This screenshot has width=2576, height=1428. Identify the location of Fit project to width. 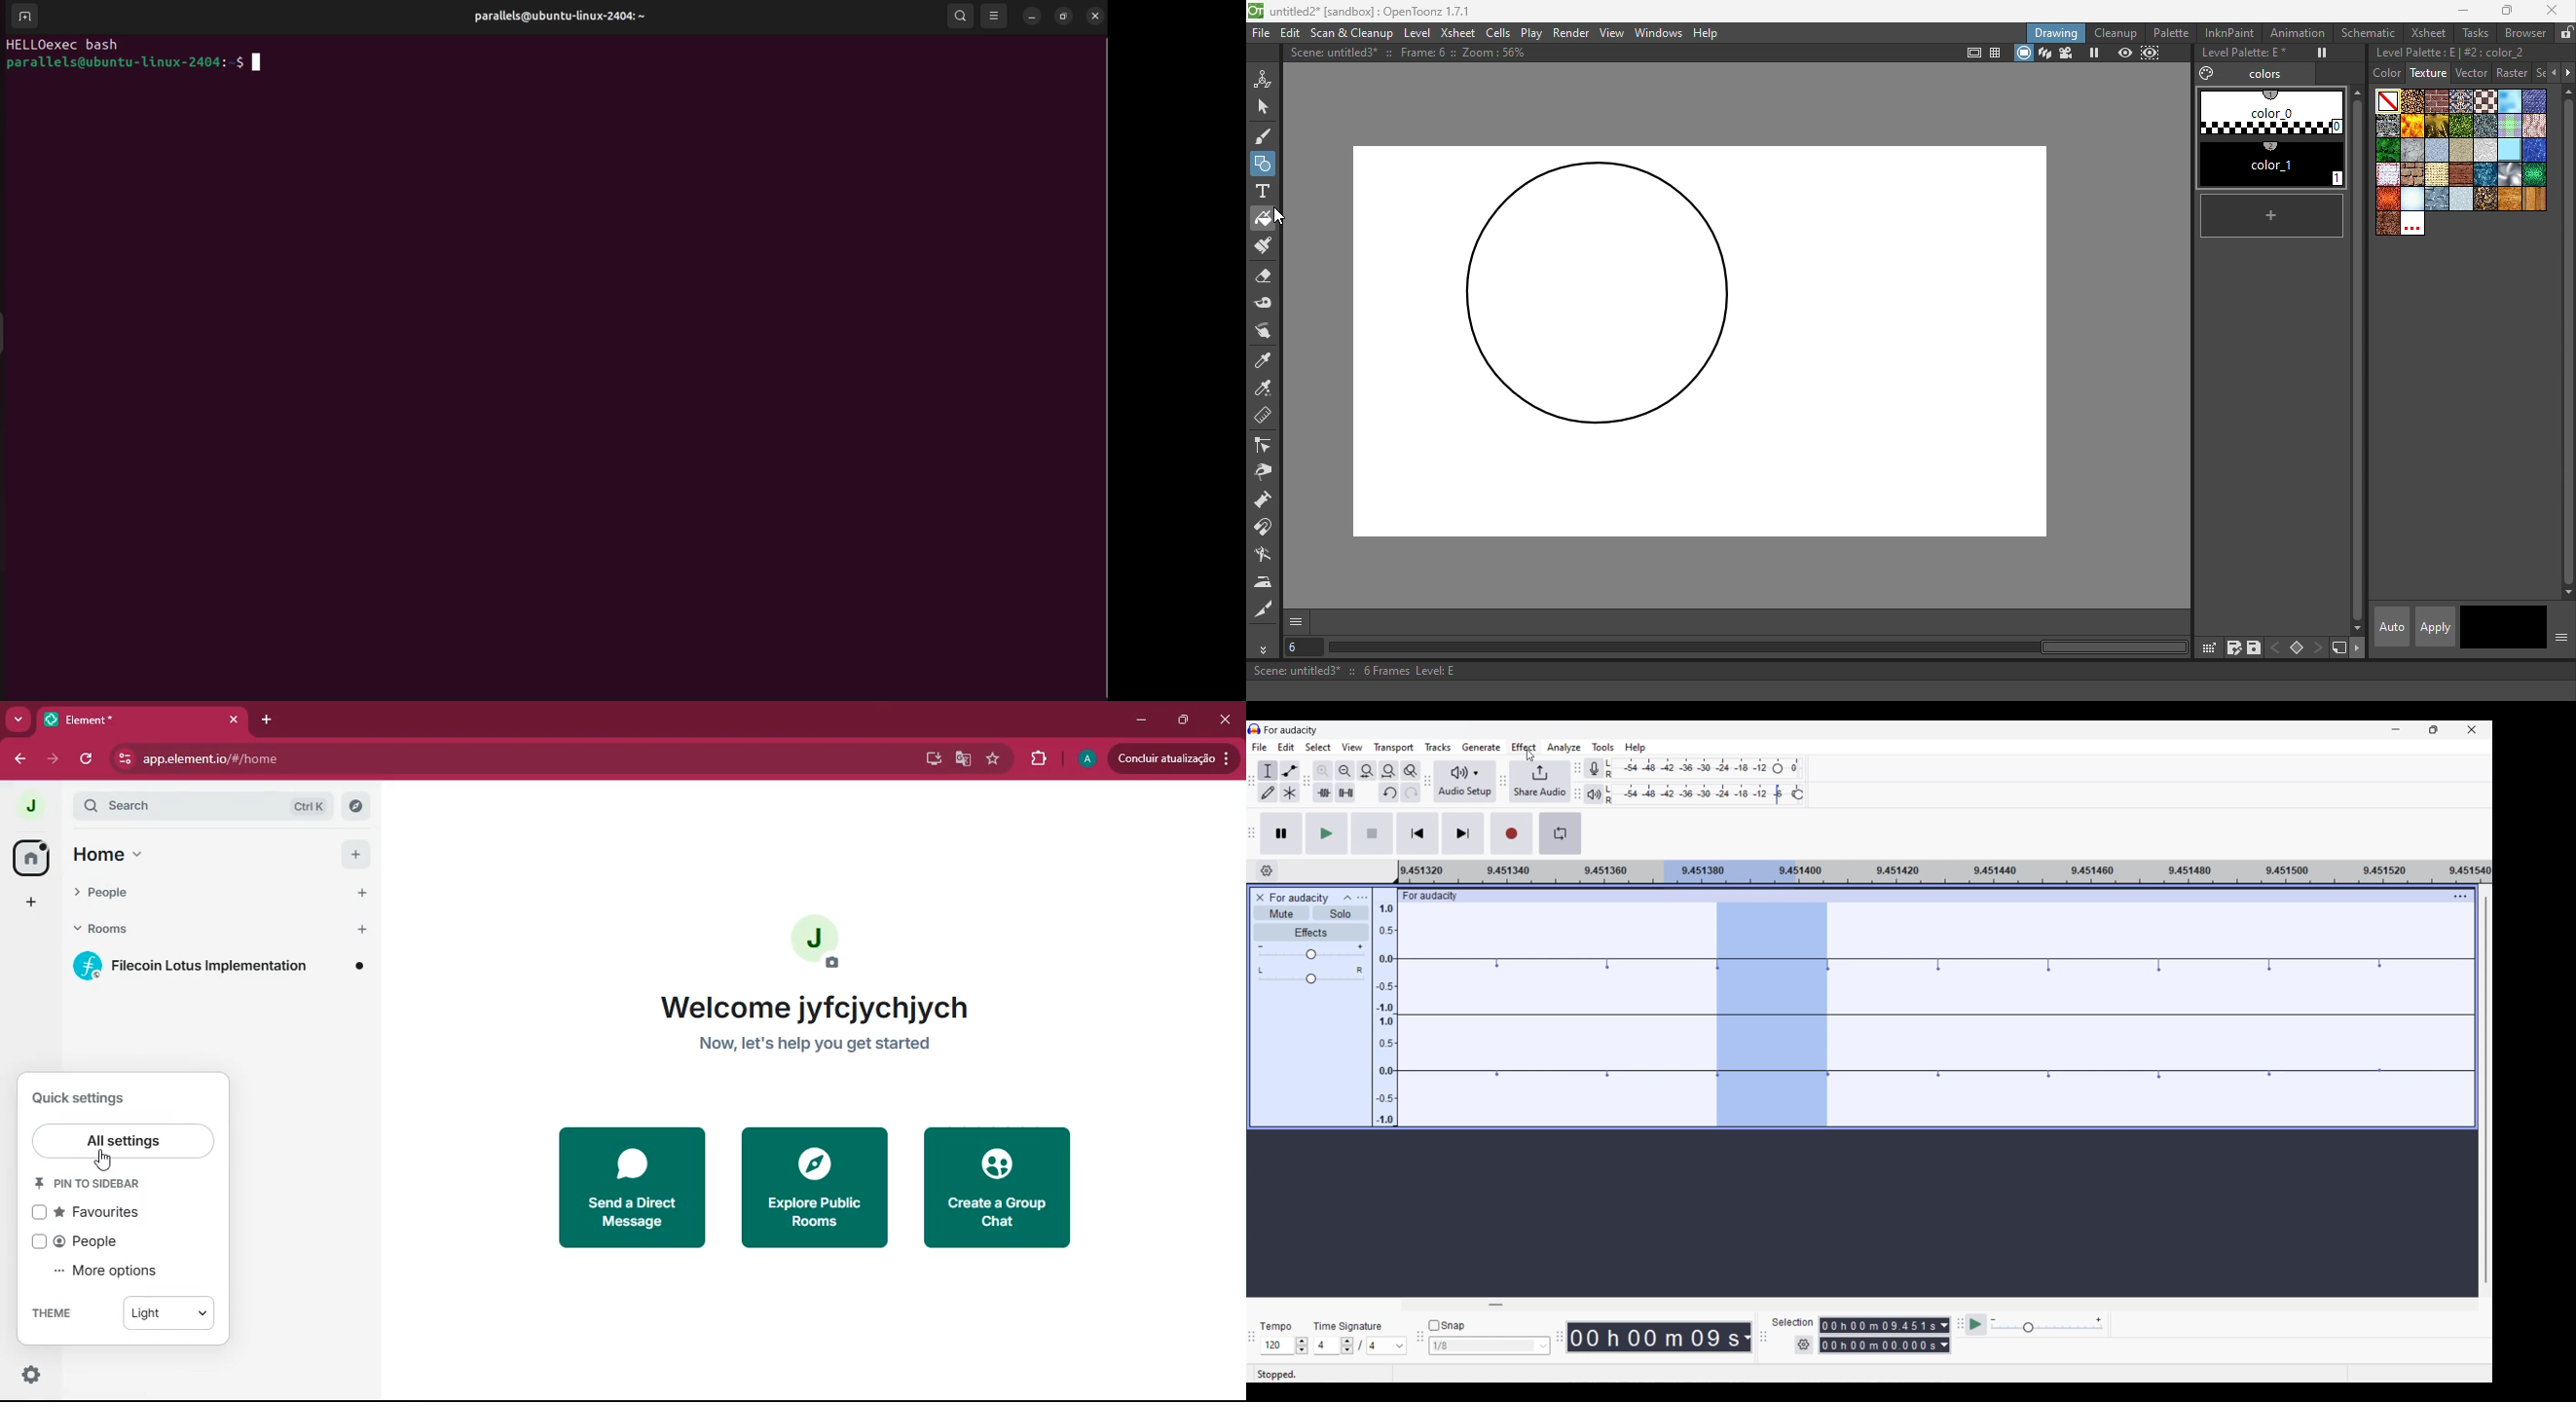
(1389, 770).